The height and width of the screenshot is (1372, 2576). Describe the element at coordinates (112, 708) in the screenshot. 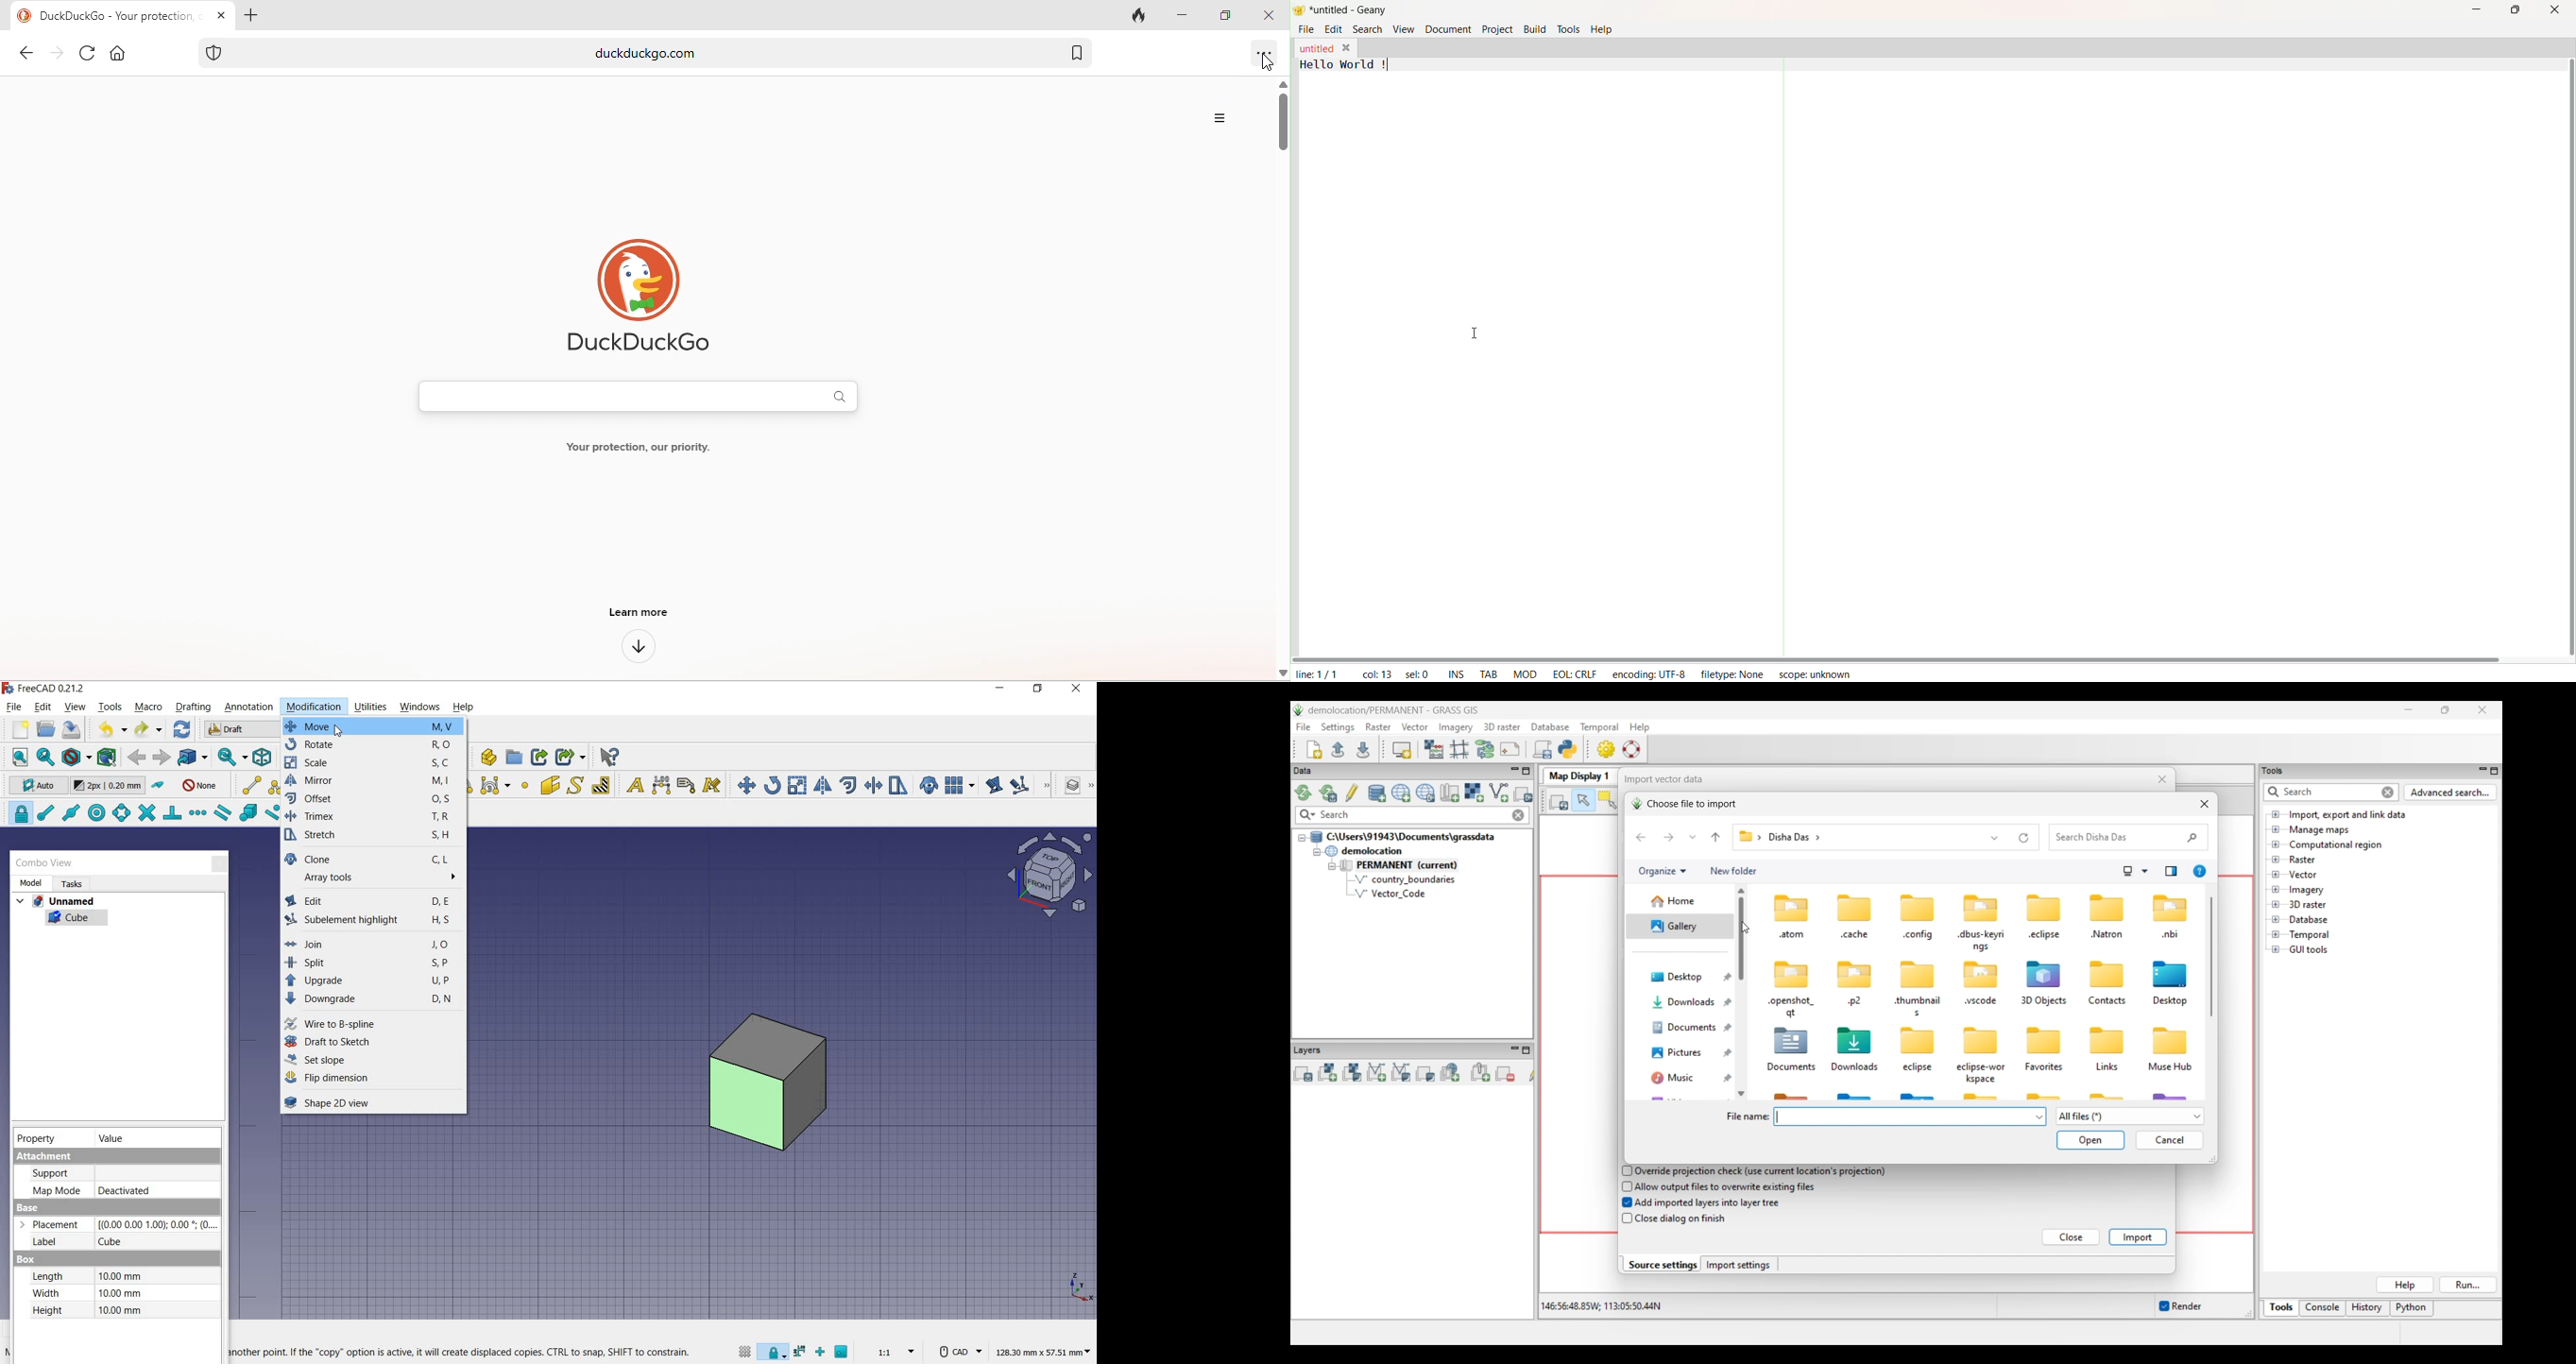

I see `tools` at that location.